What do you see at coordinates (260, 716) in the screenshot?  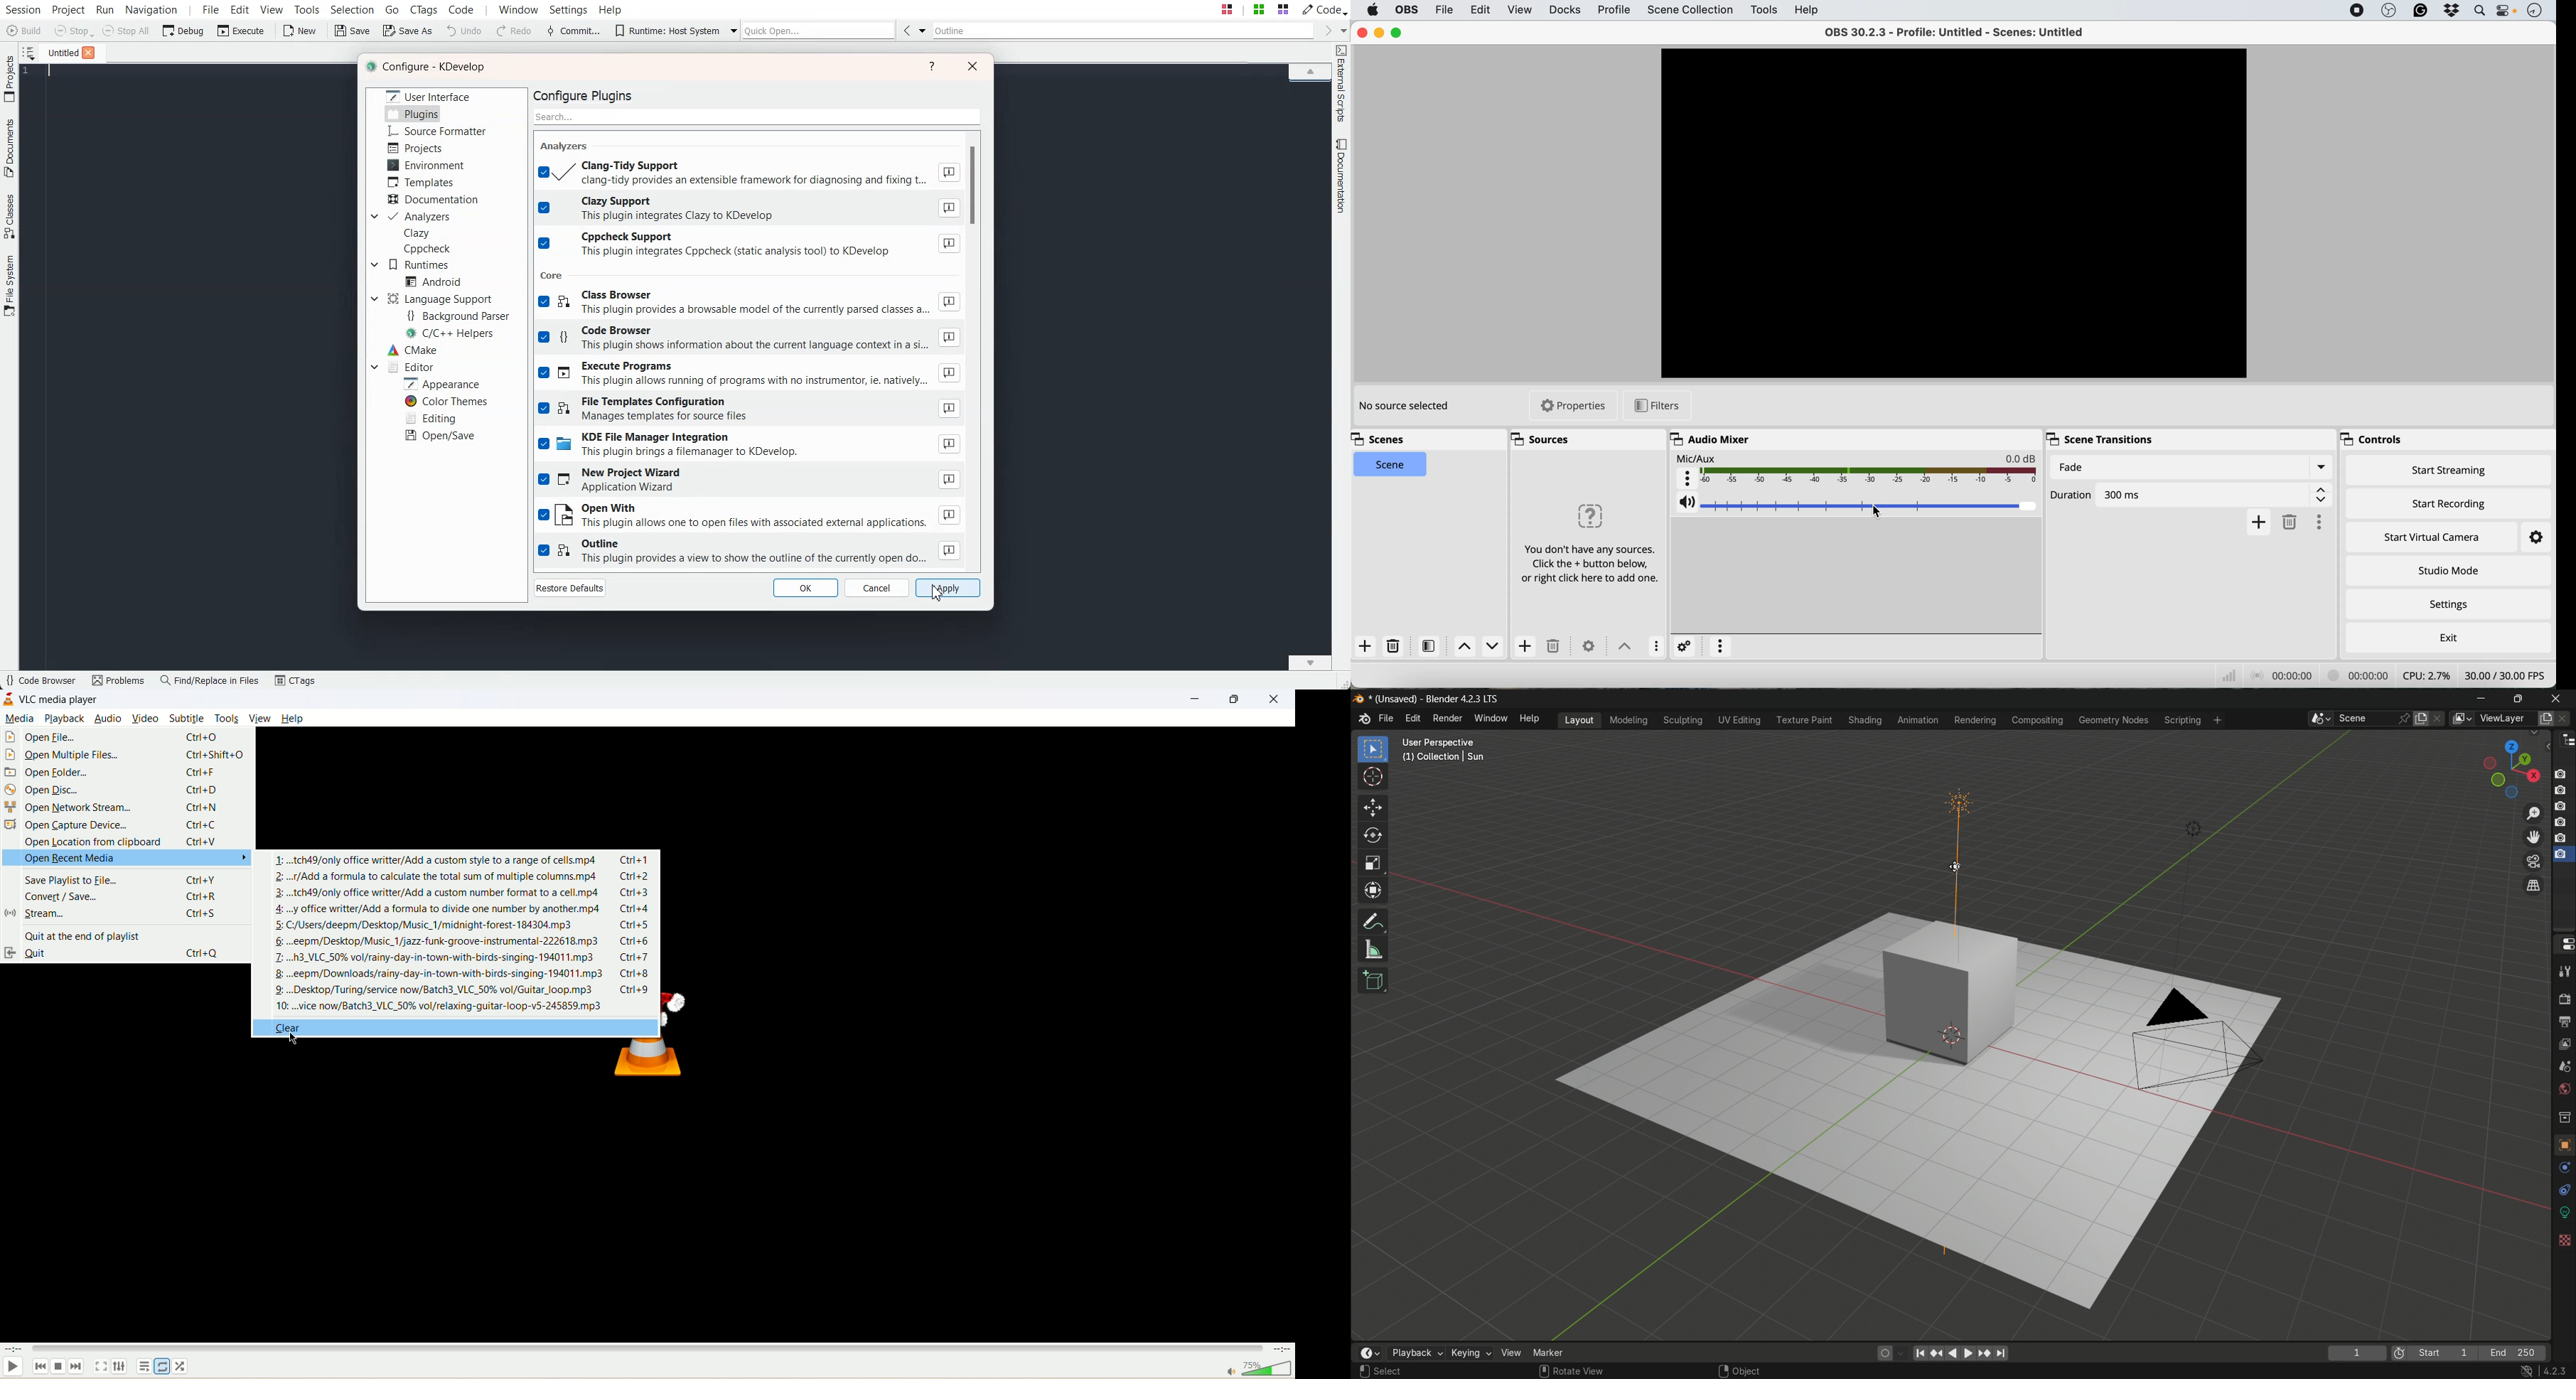 I see `view` at bounding box center [260, 716].